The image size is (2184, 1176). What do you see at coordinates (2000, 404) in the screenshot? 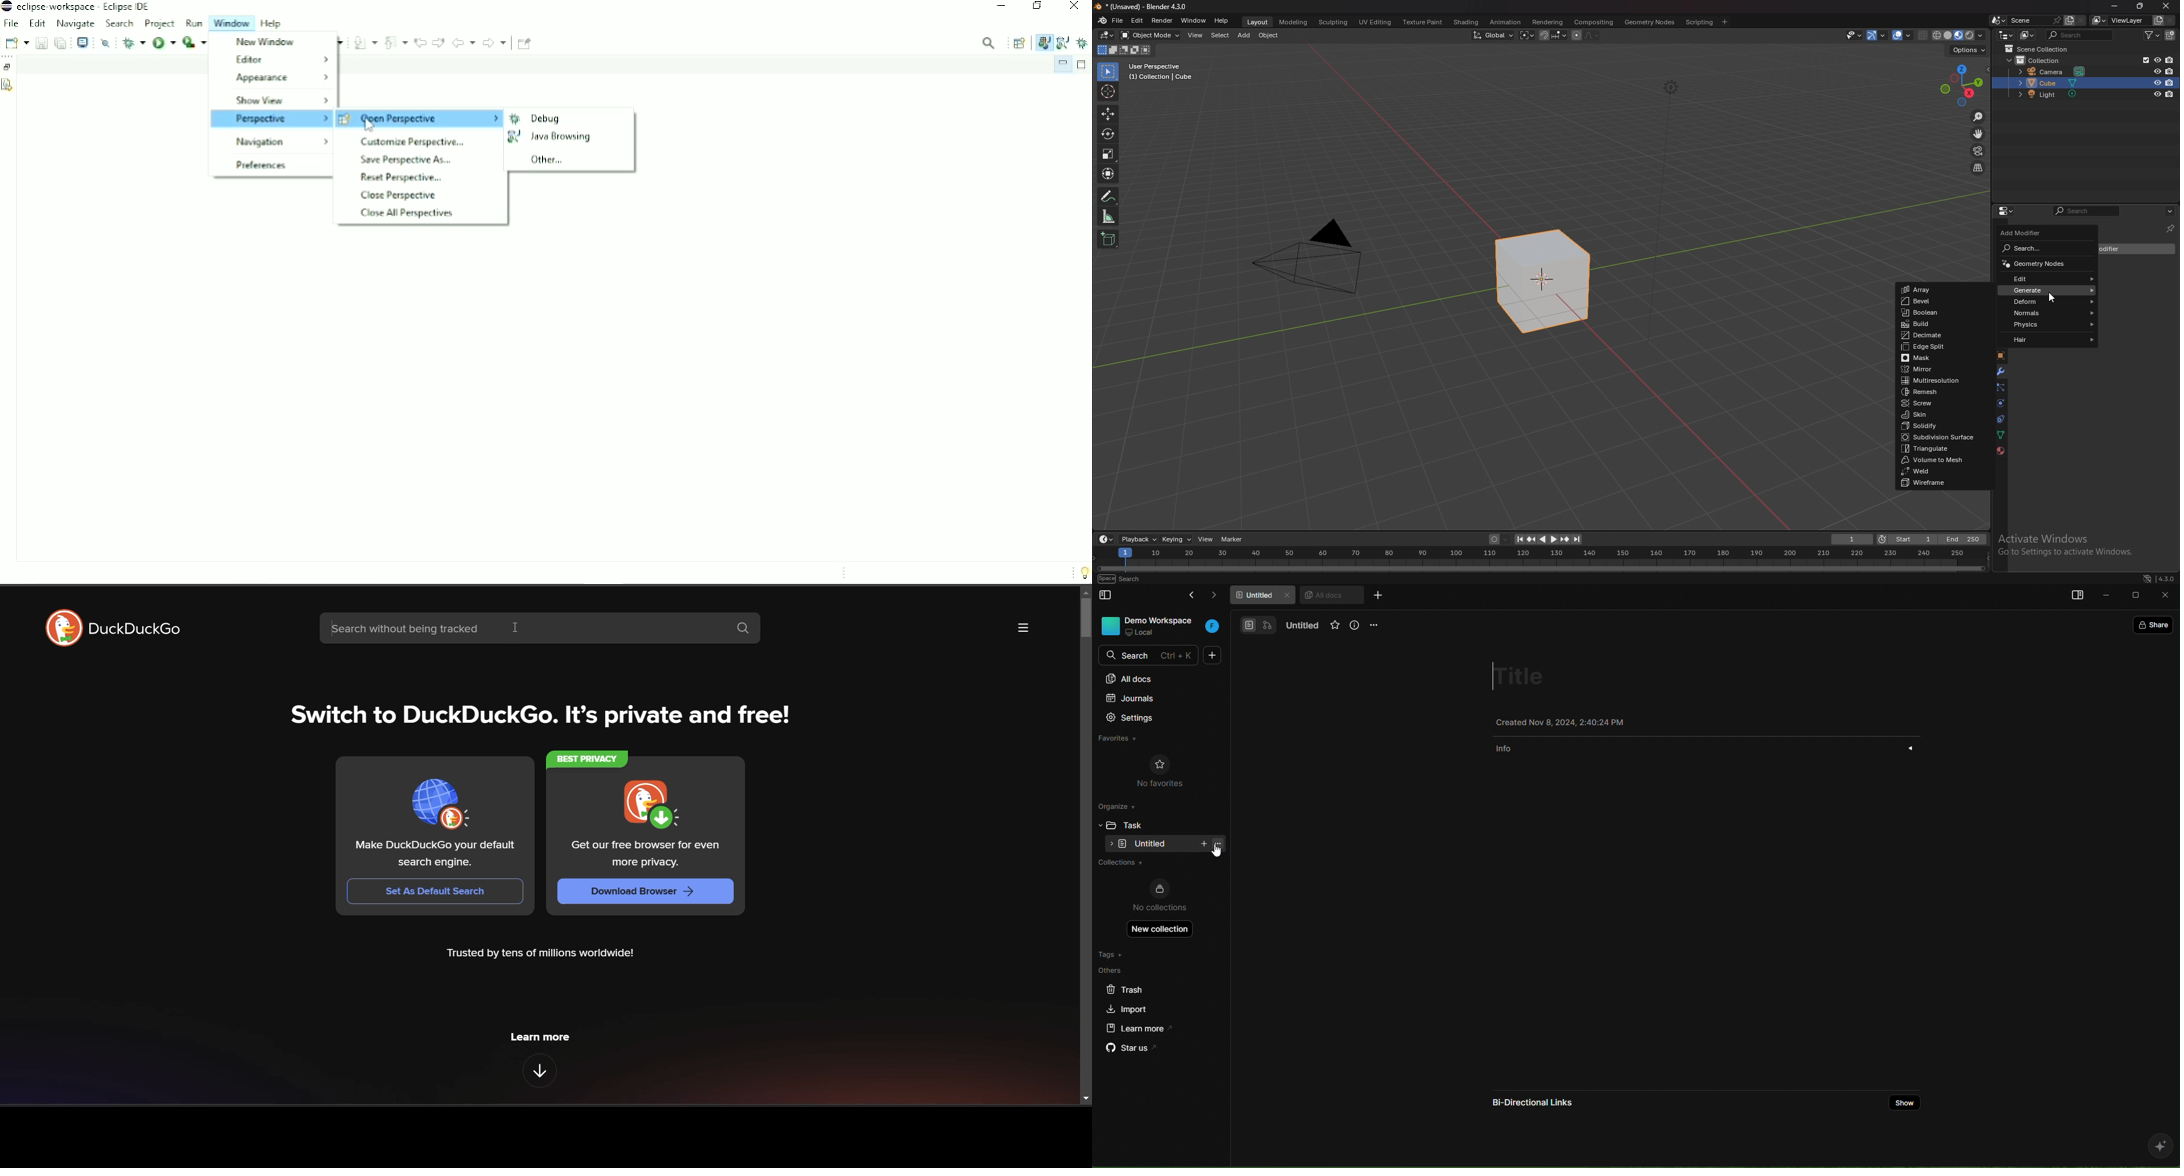
I see `physics` at bounding box center [2000, 404].